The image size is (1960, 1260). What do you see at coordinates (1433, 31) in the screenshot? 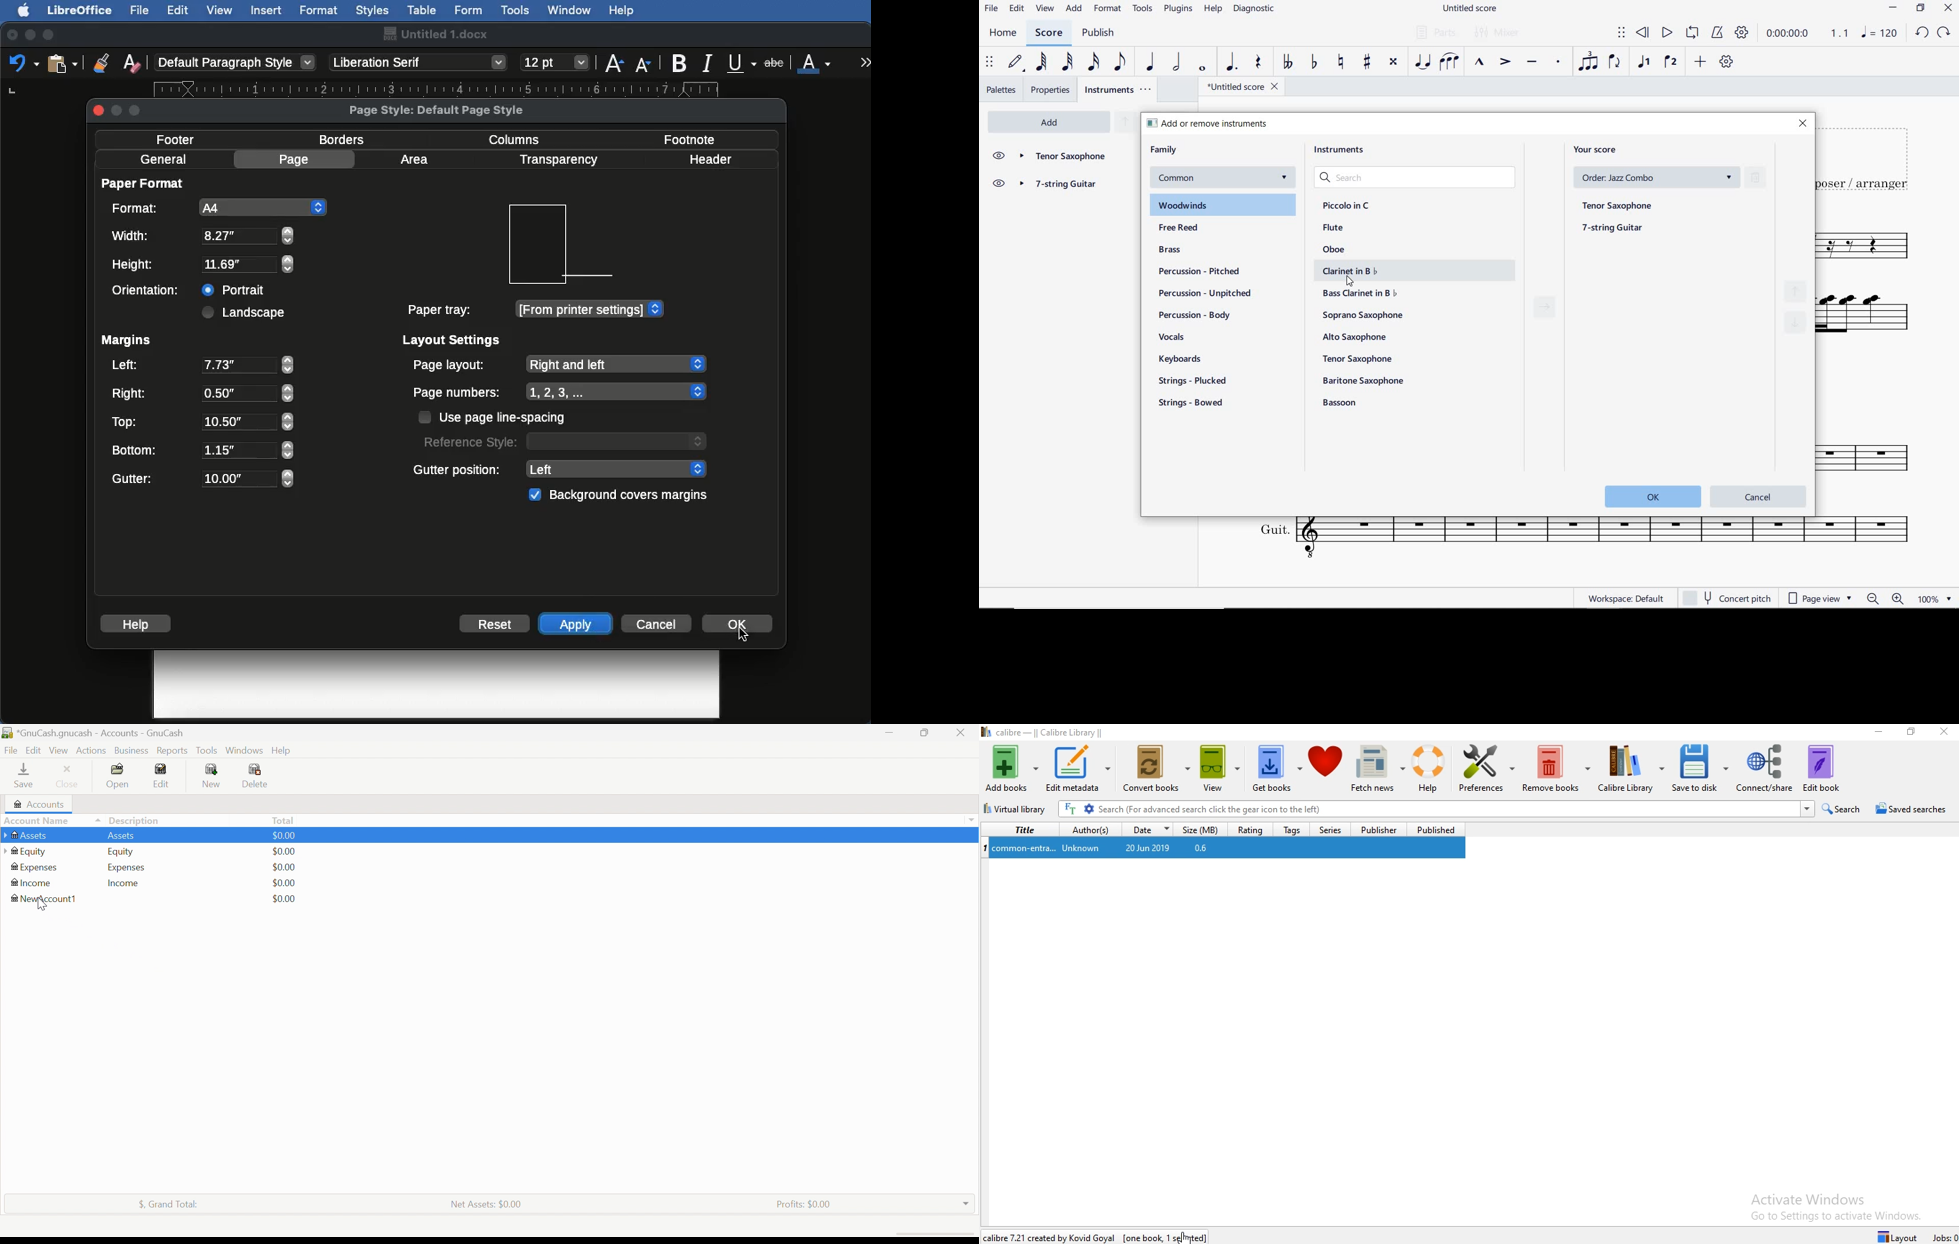
I see `PARTS` at bounding box center [1433, 31].